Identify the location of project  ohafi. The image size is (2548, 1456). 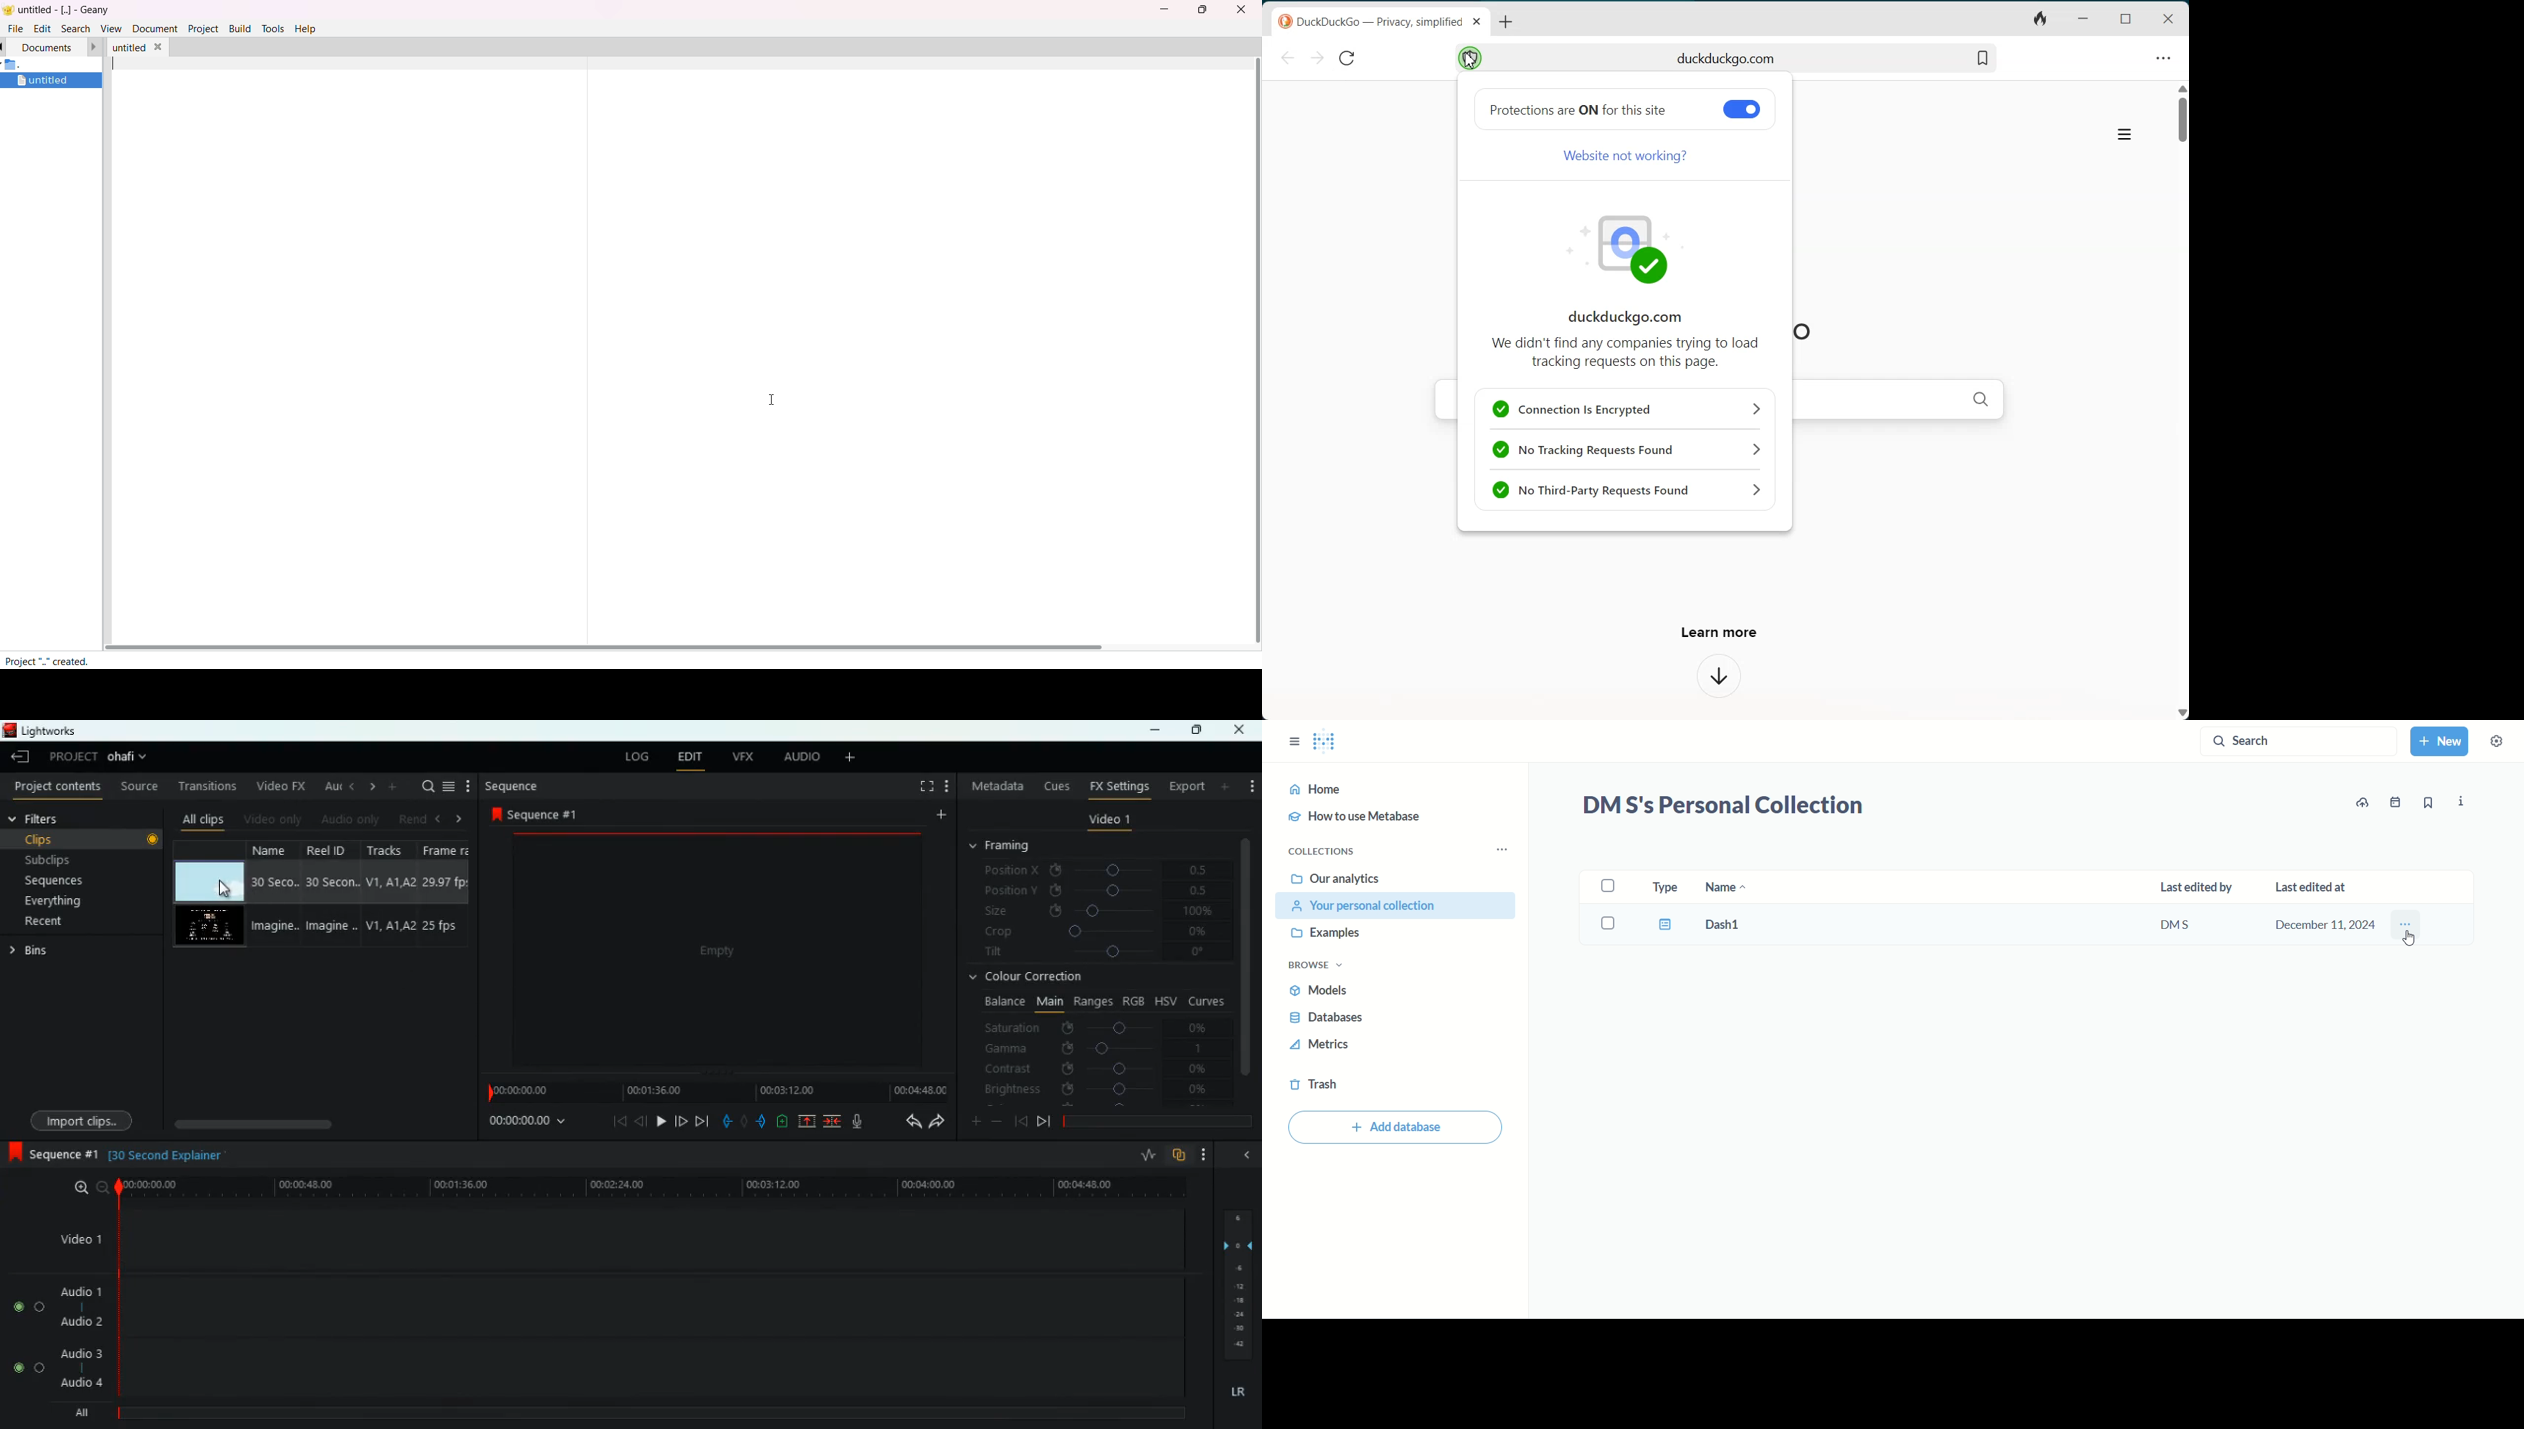
(105, 758).